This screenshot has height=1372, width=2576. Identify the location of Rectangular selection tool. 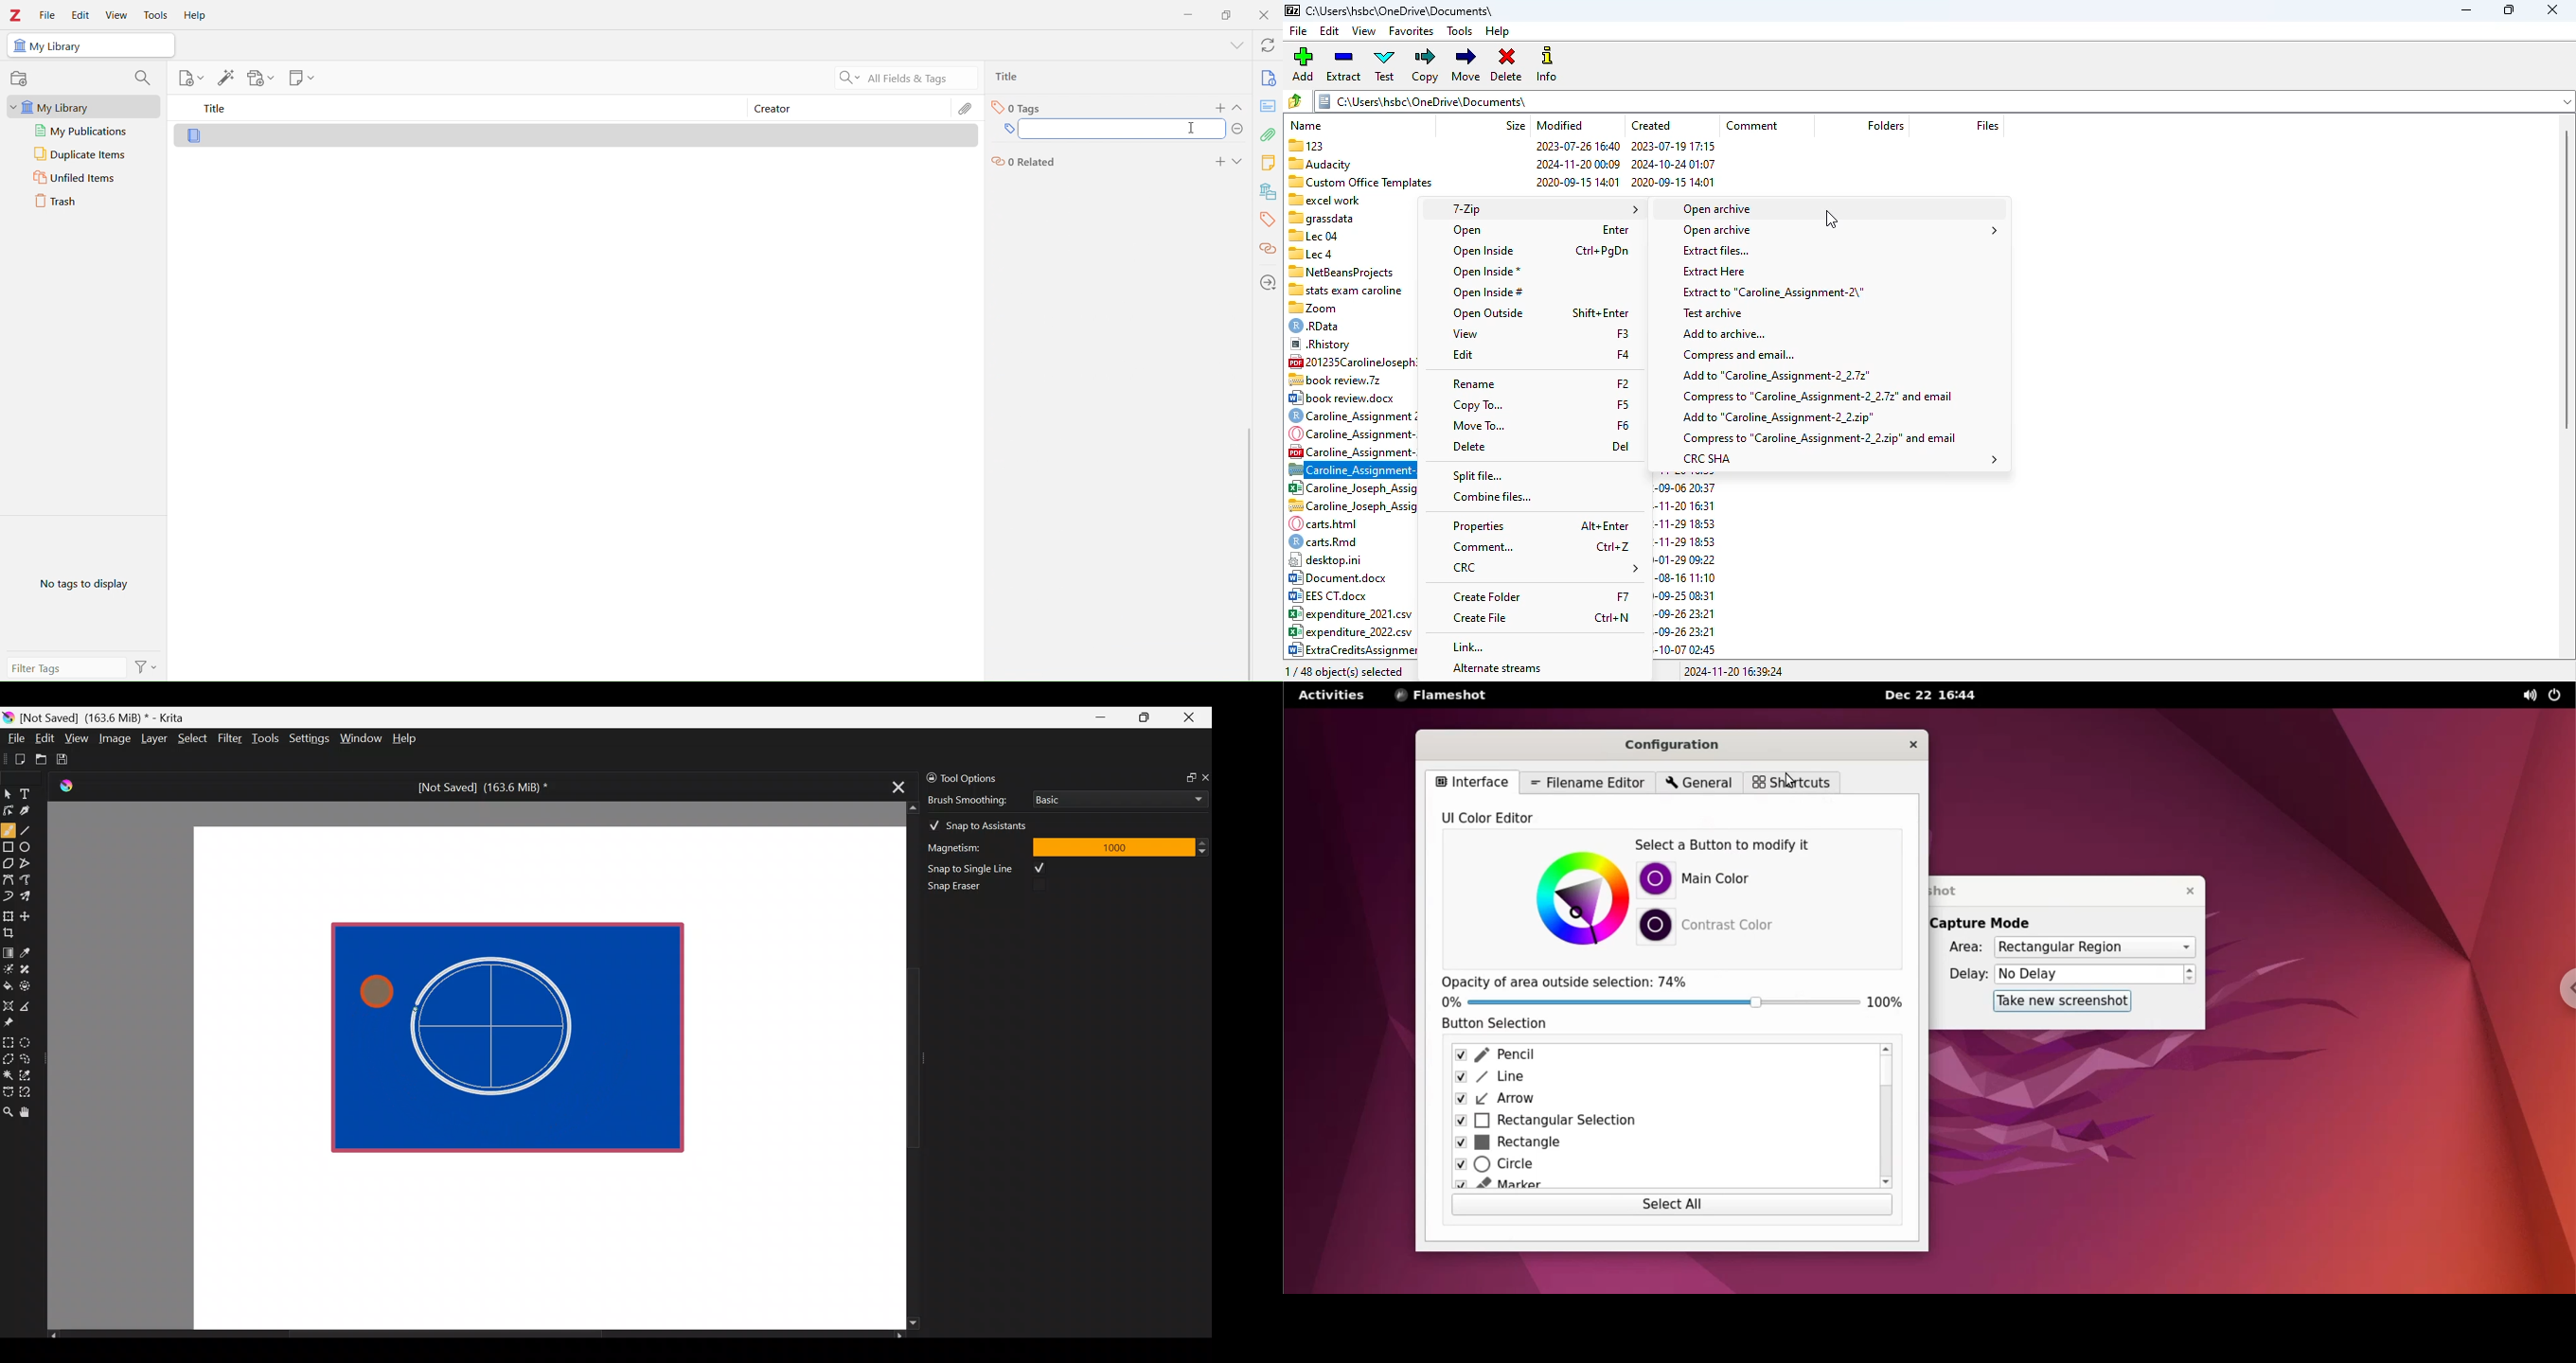
(11, 1040).